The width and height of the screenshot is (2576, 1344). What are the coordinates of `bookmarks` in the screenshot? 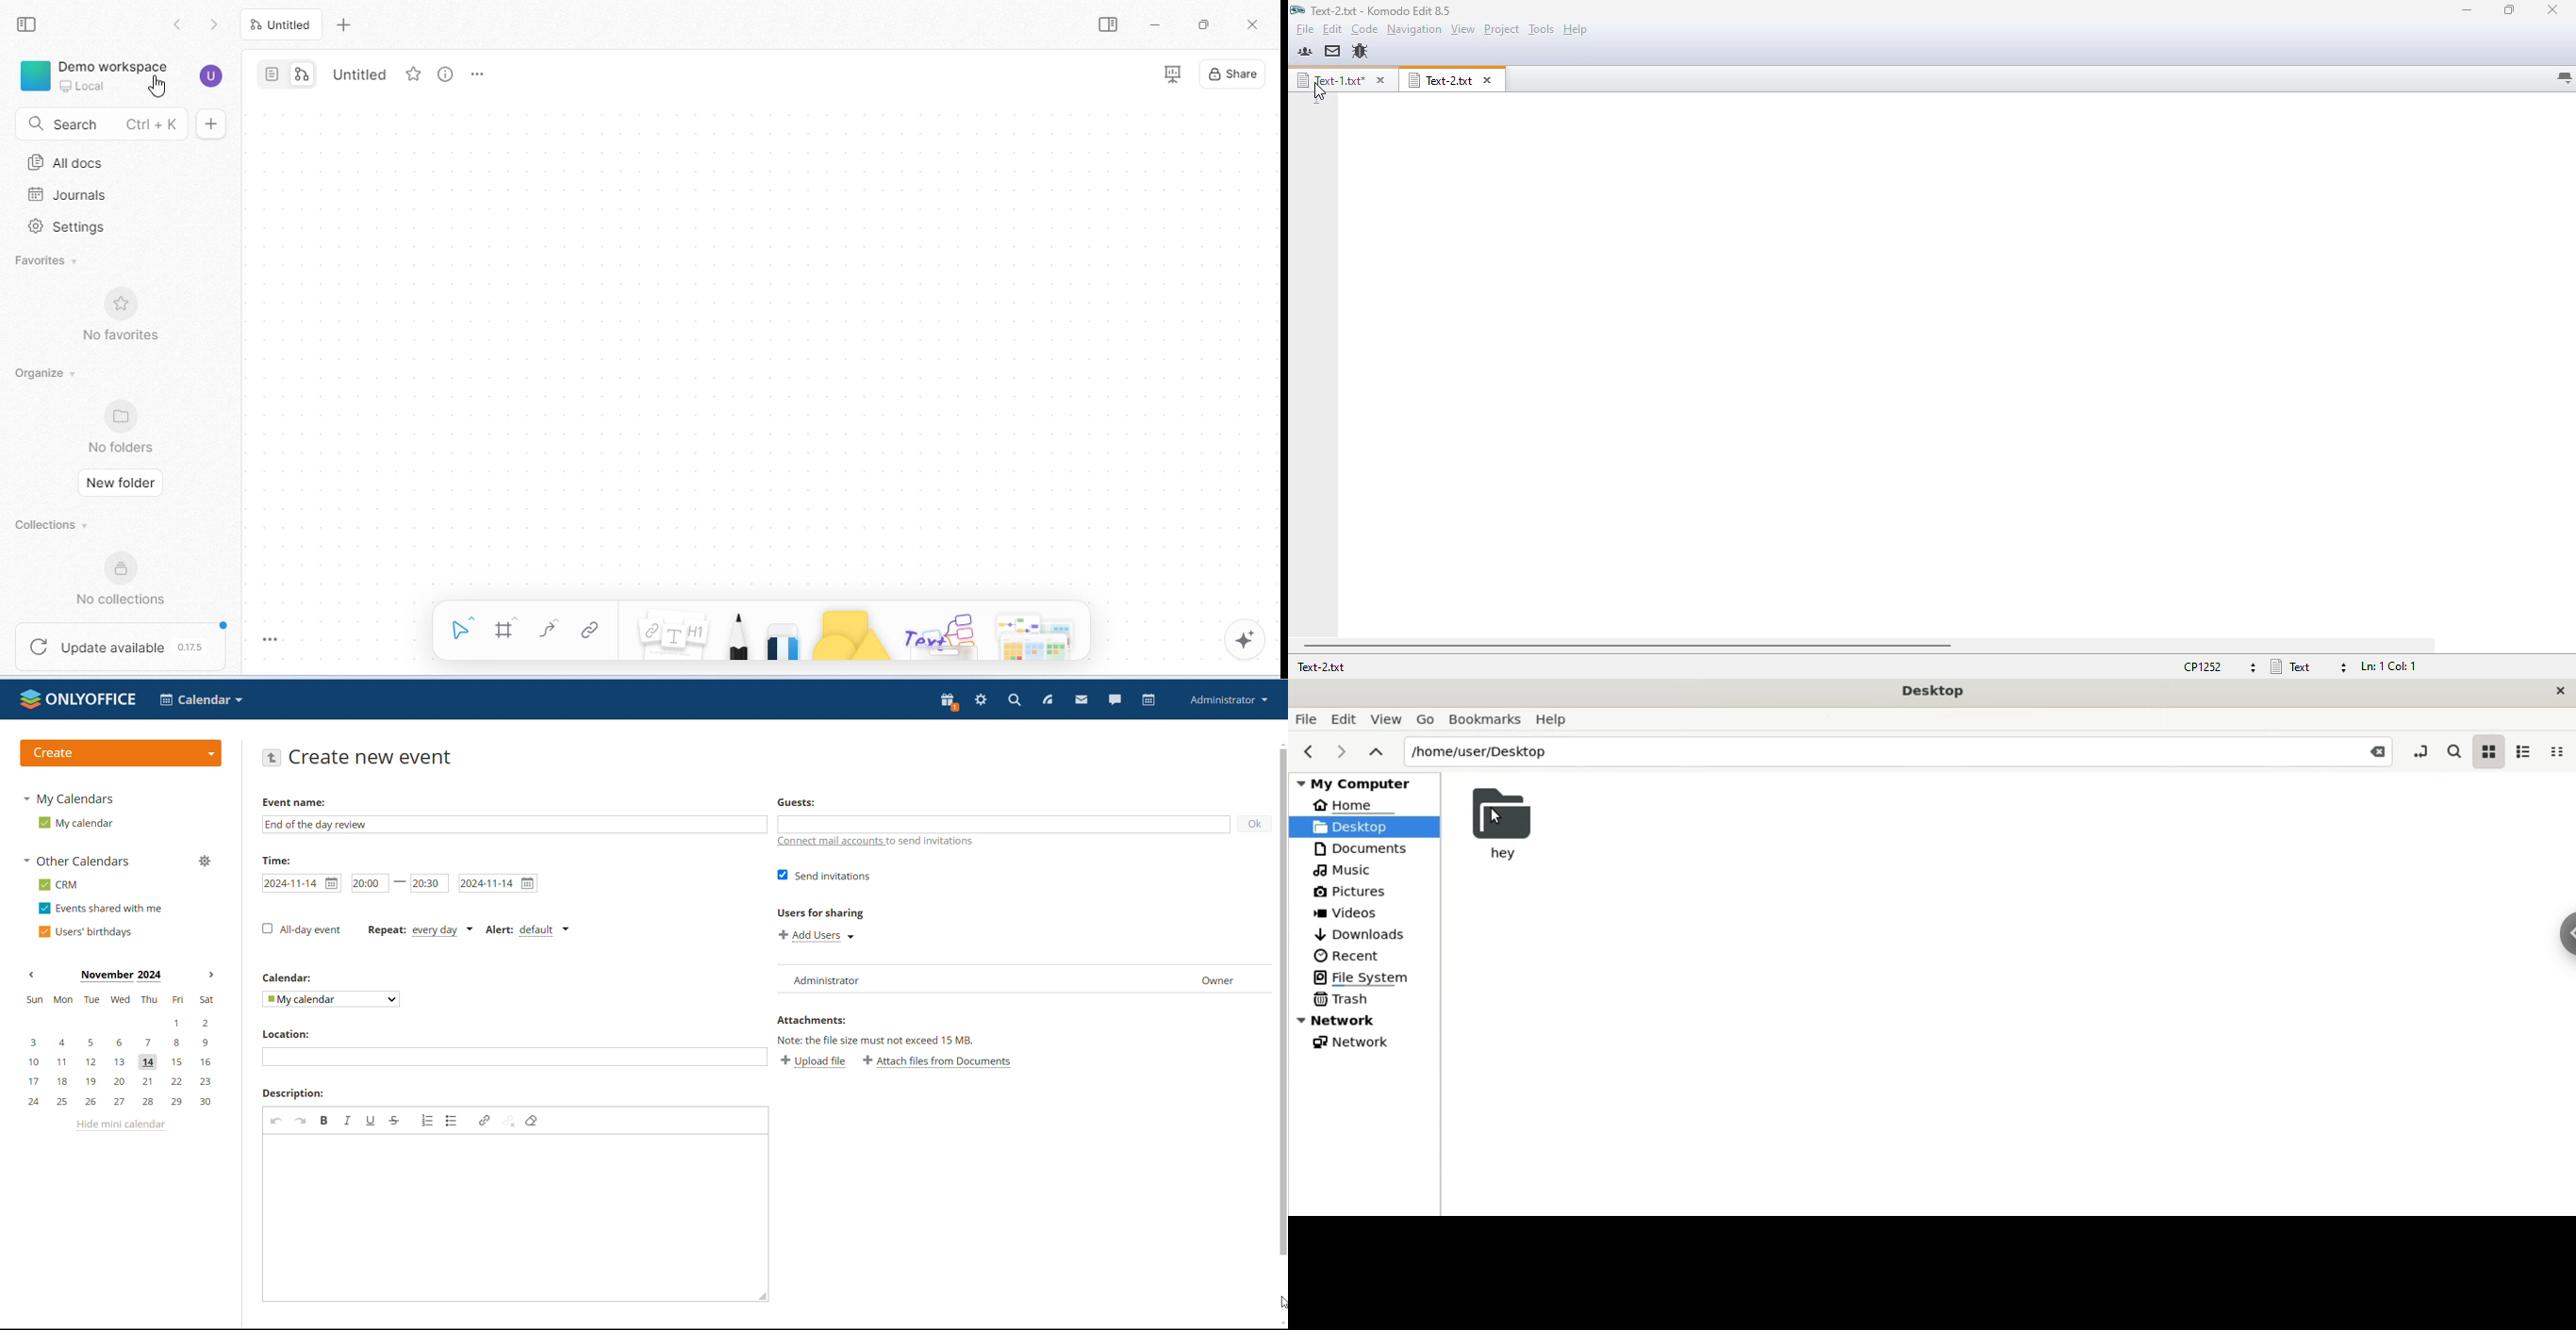 It's located at (1486, 720).